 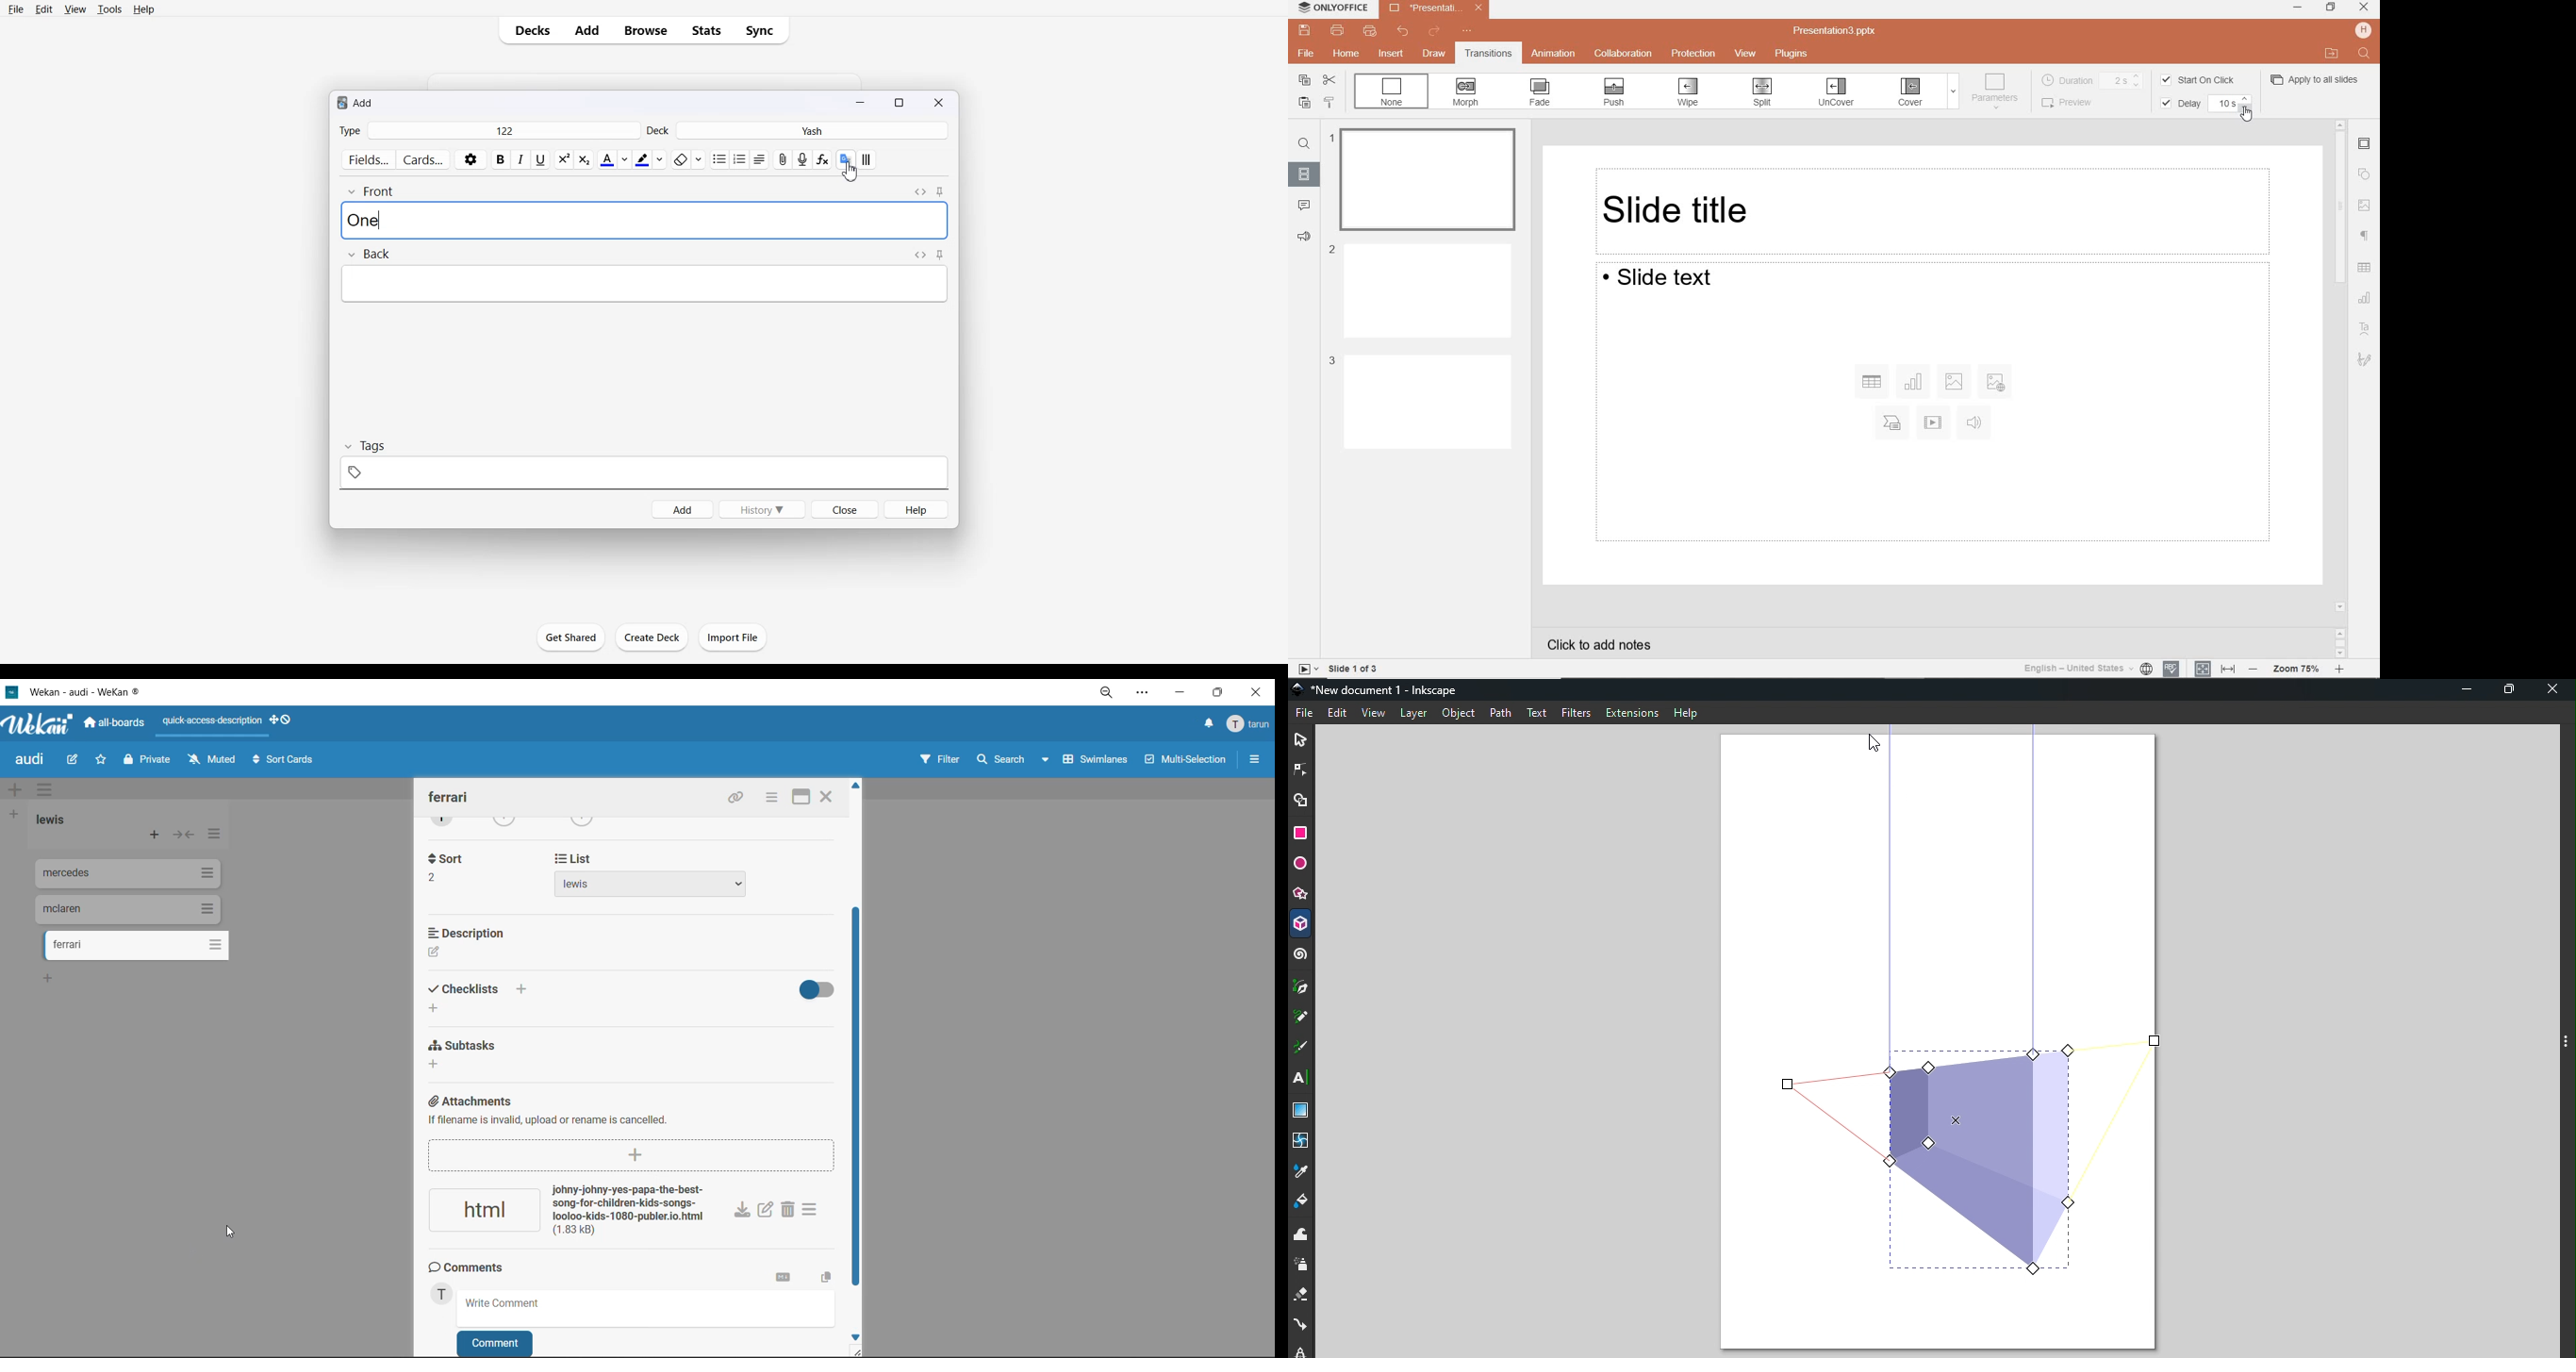 I want to click on all boards, so click(x=115, y=725).